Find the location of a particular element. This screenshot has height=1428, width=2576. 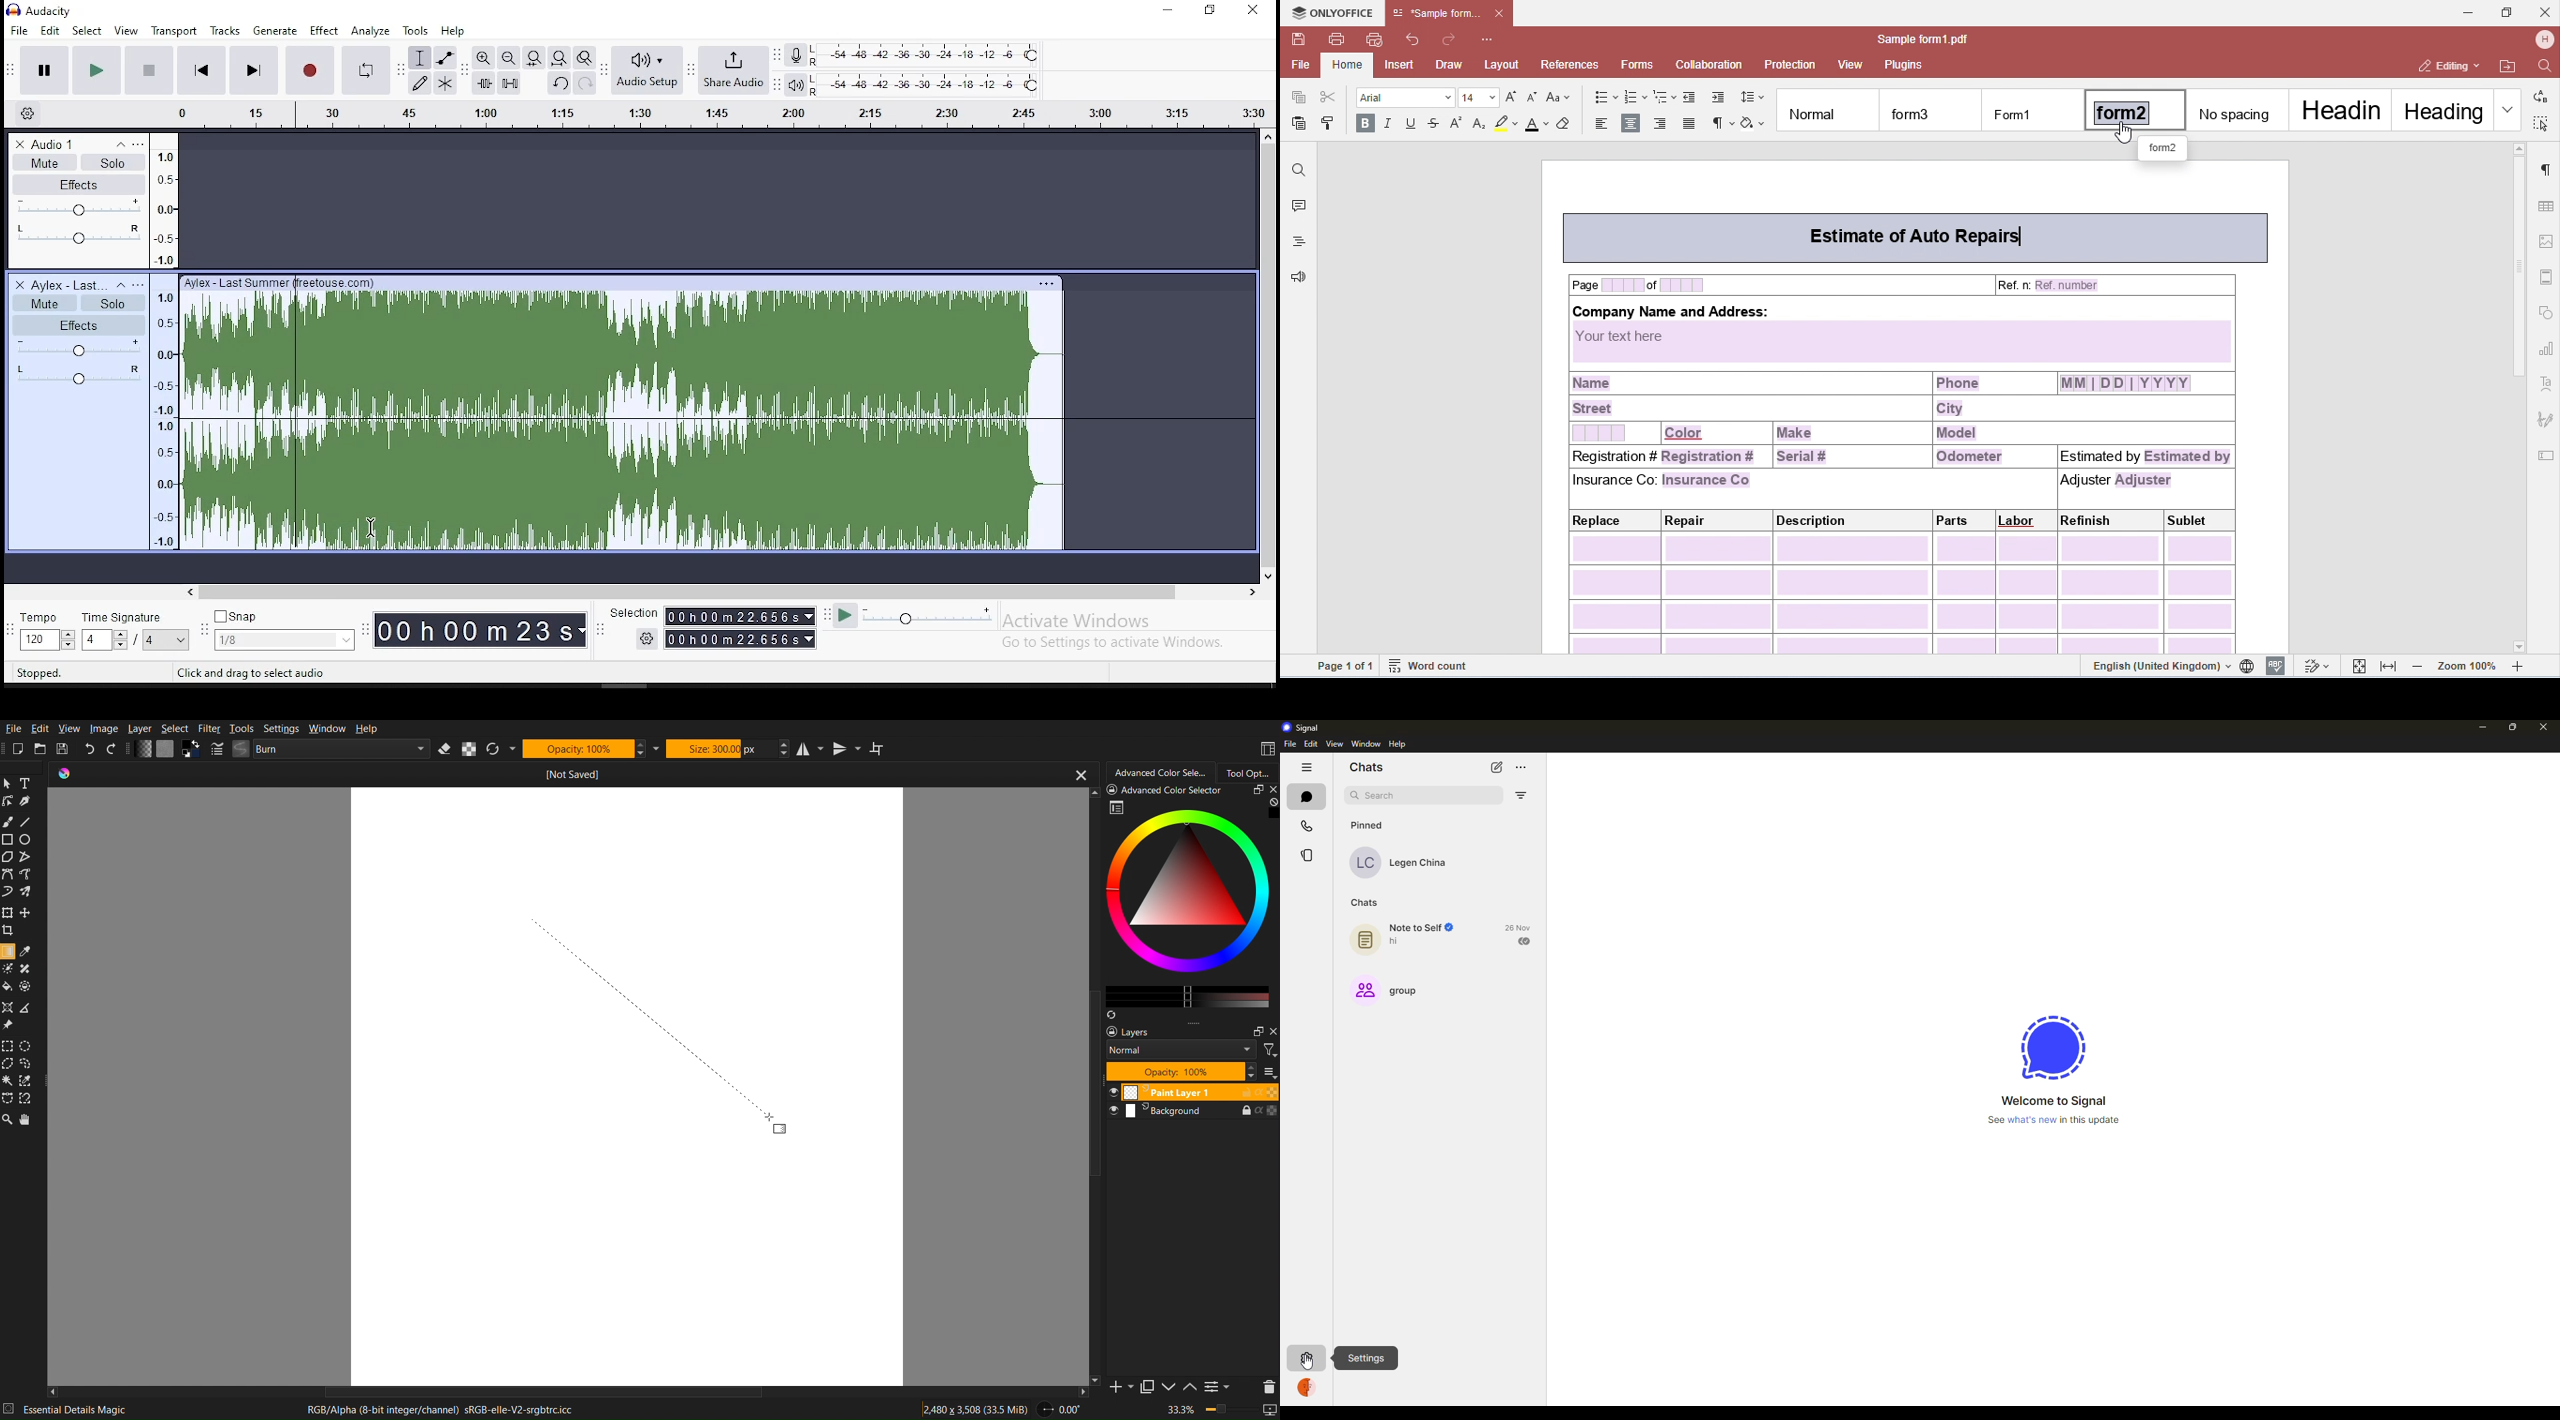

undo is located at coordinates (559, 82).